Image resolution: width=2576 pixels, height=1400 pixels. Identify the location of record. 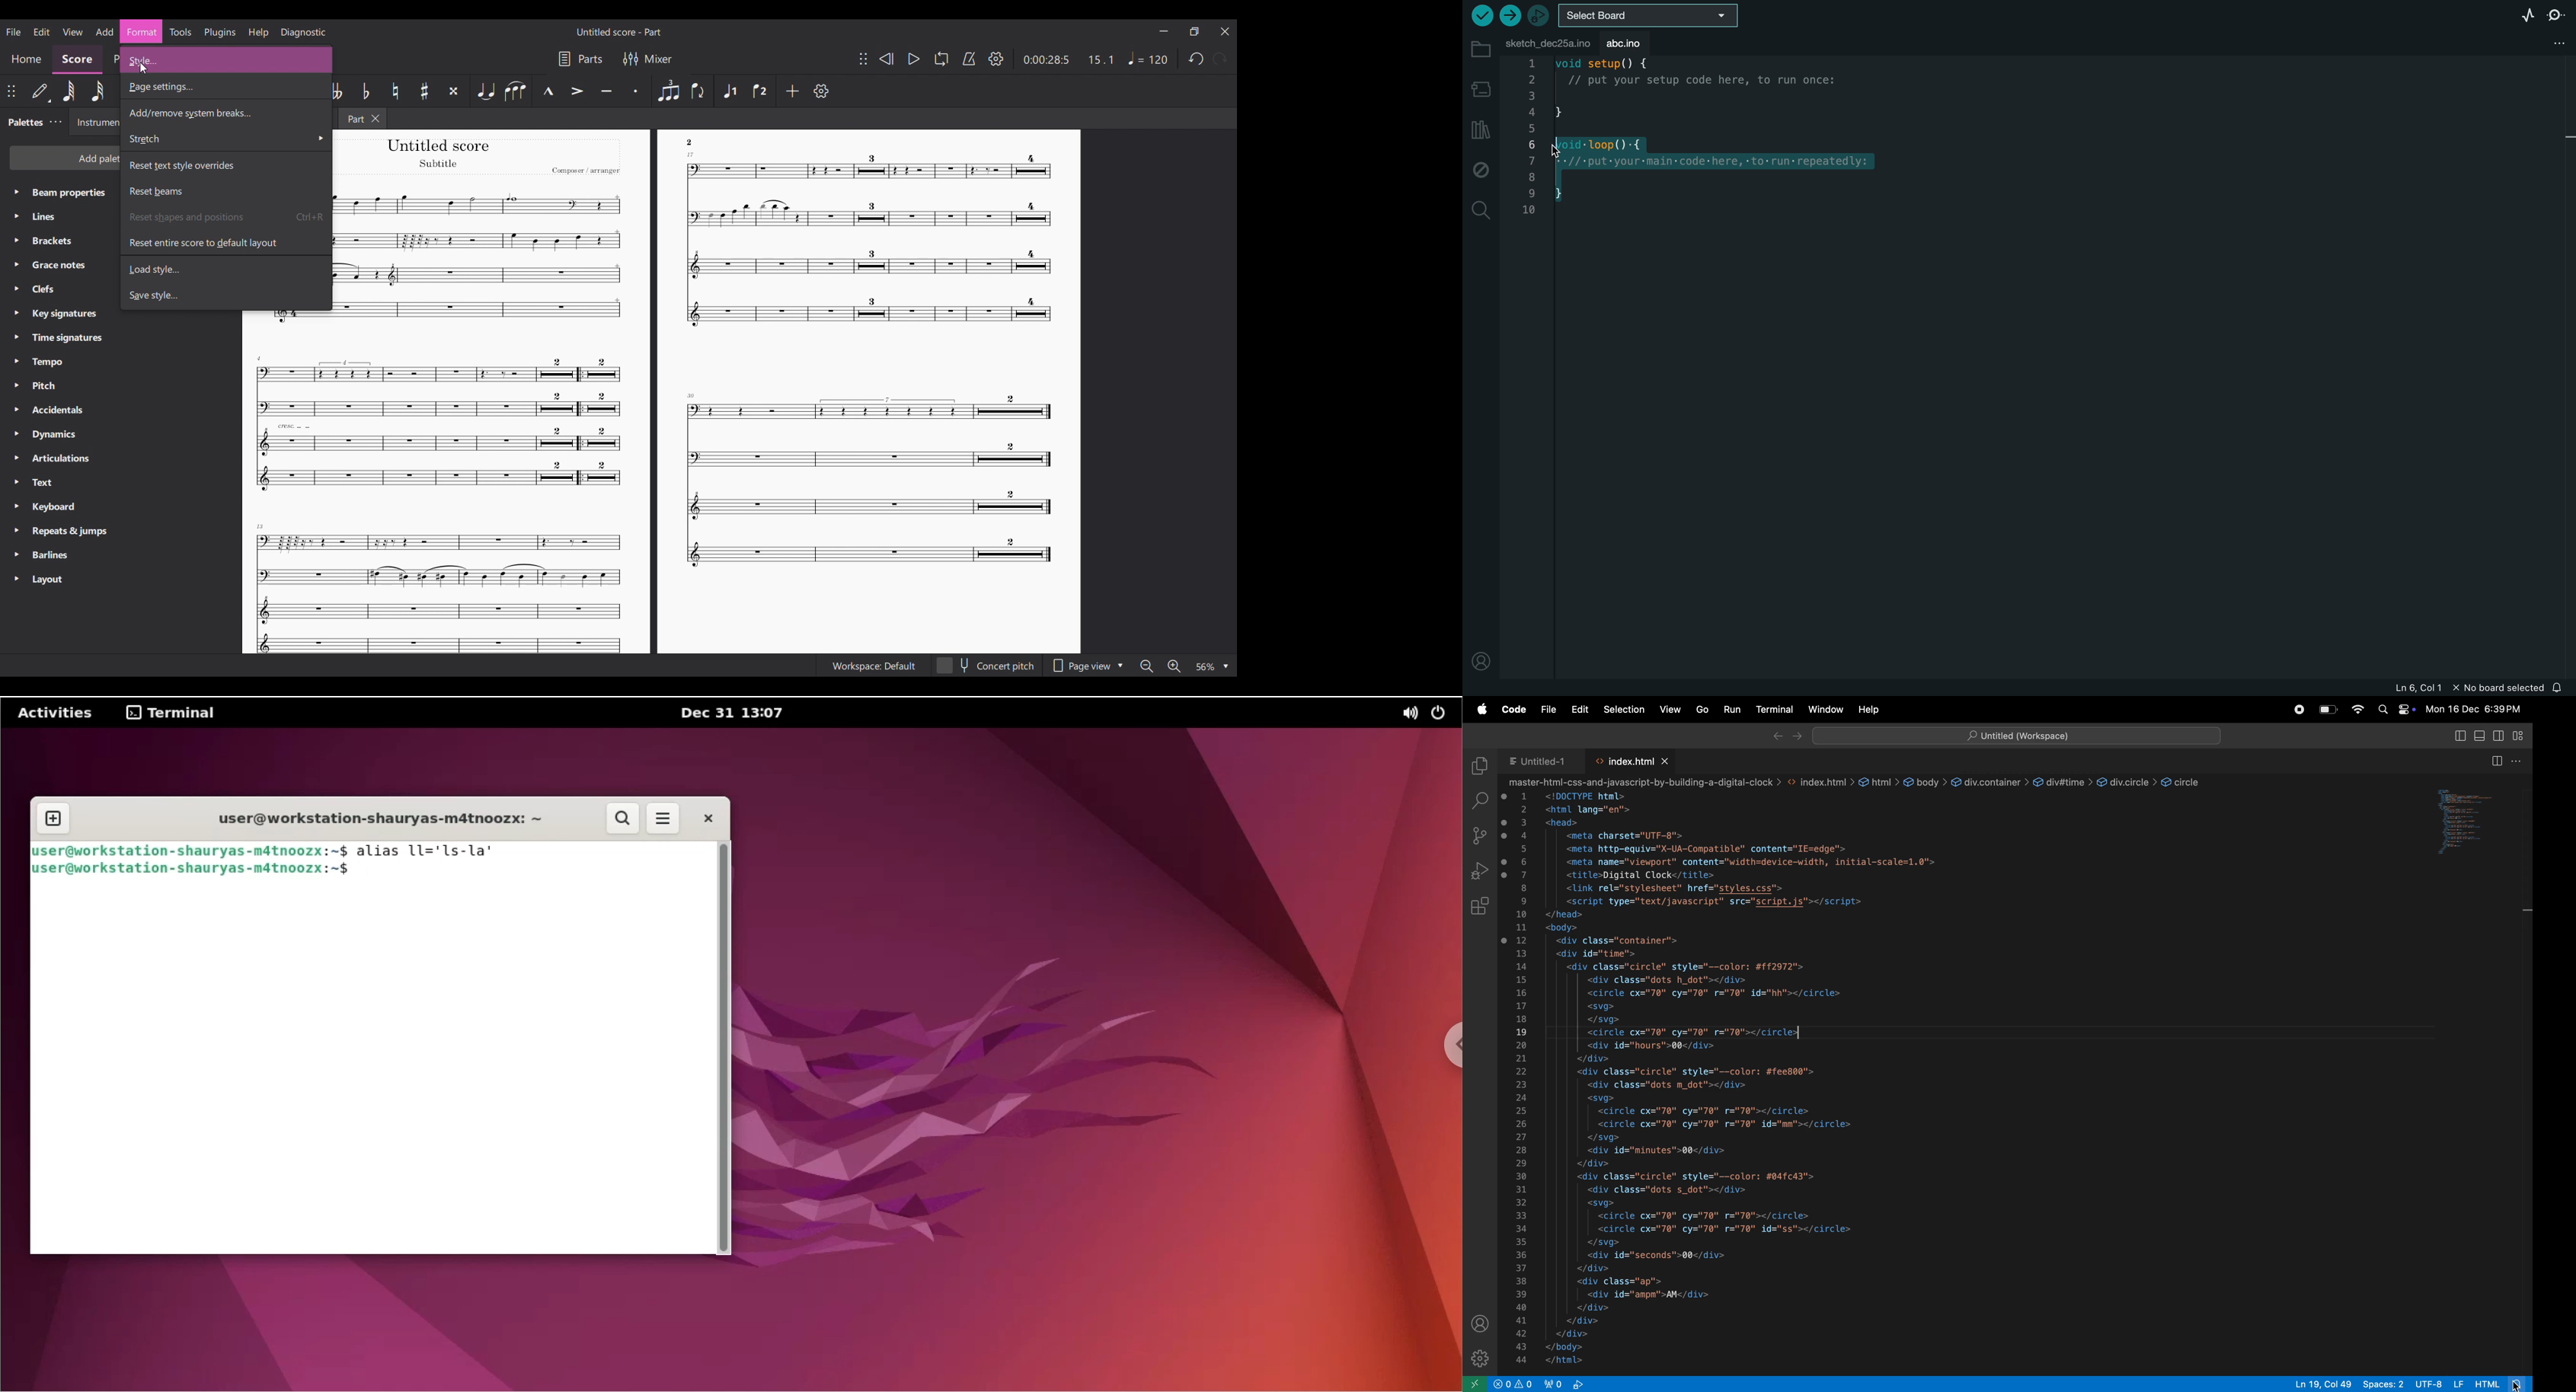
(2300, 709).